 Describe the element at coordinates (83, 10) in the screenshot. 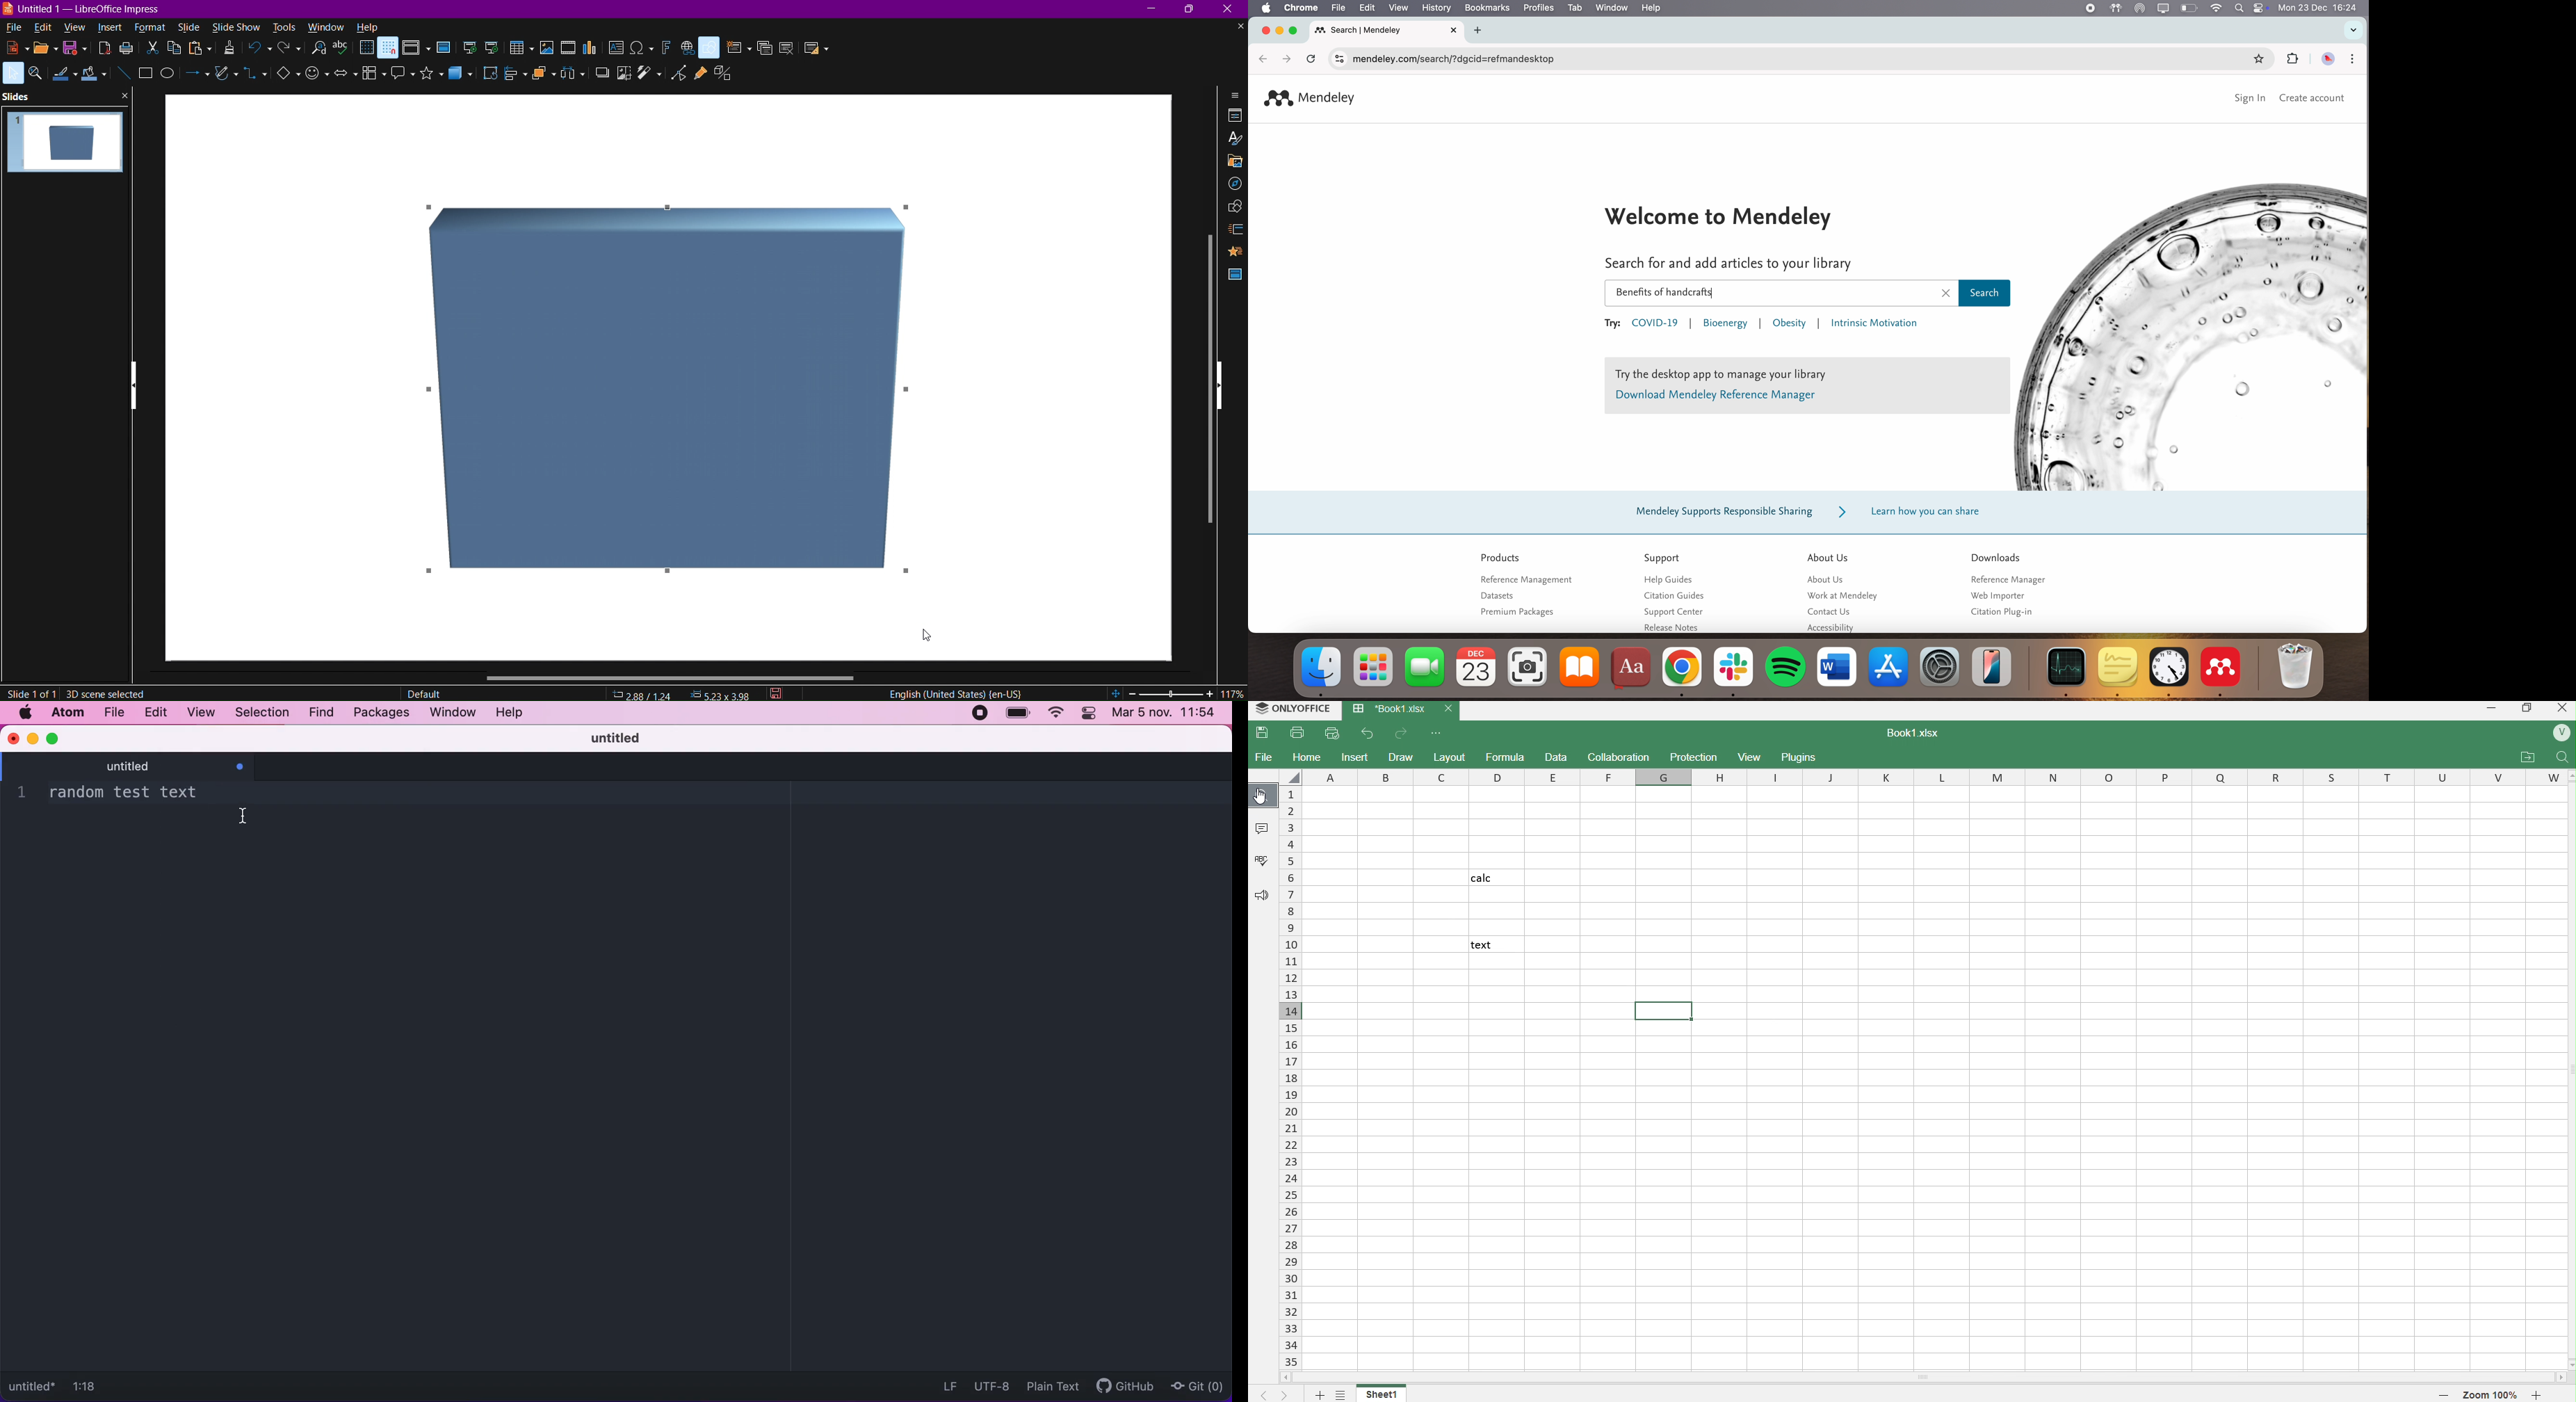

I see `Window name` at that location.